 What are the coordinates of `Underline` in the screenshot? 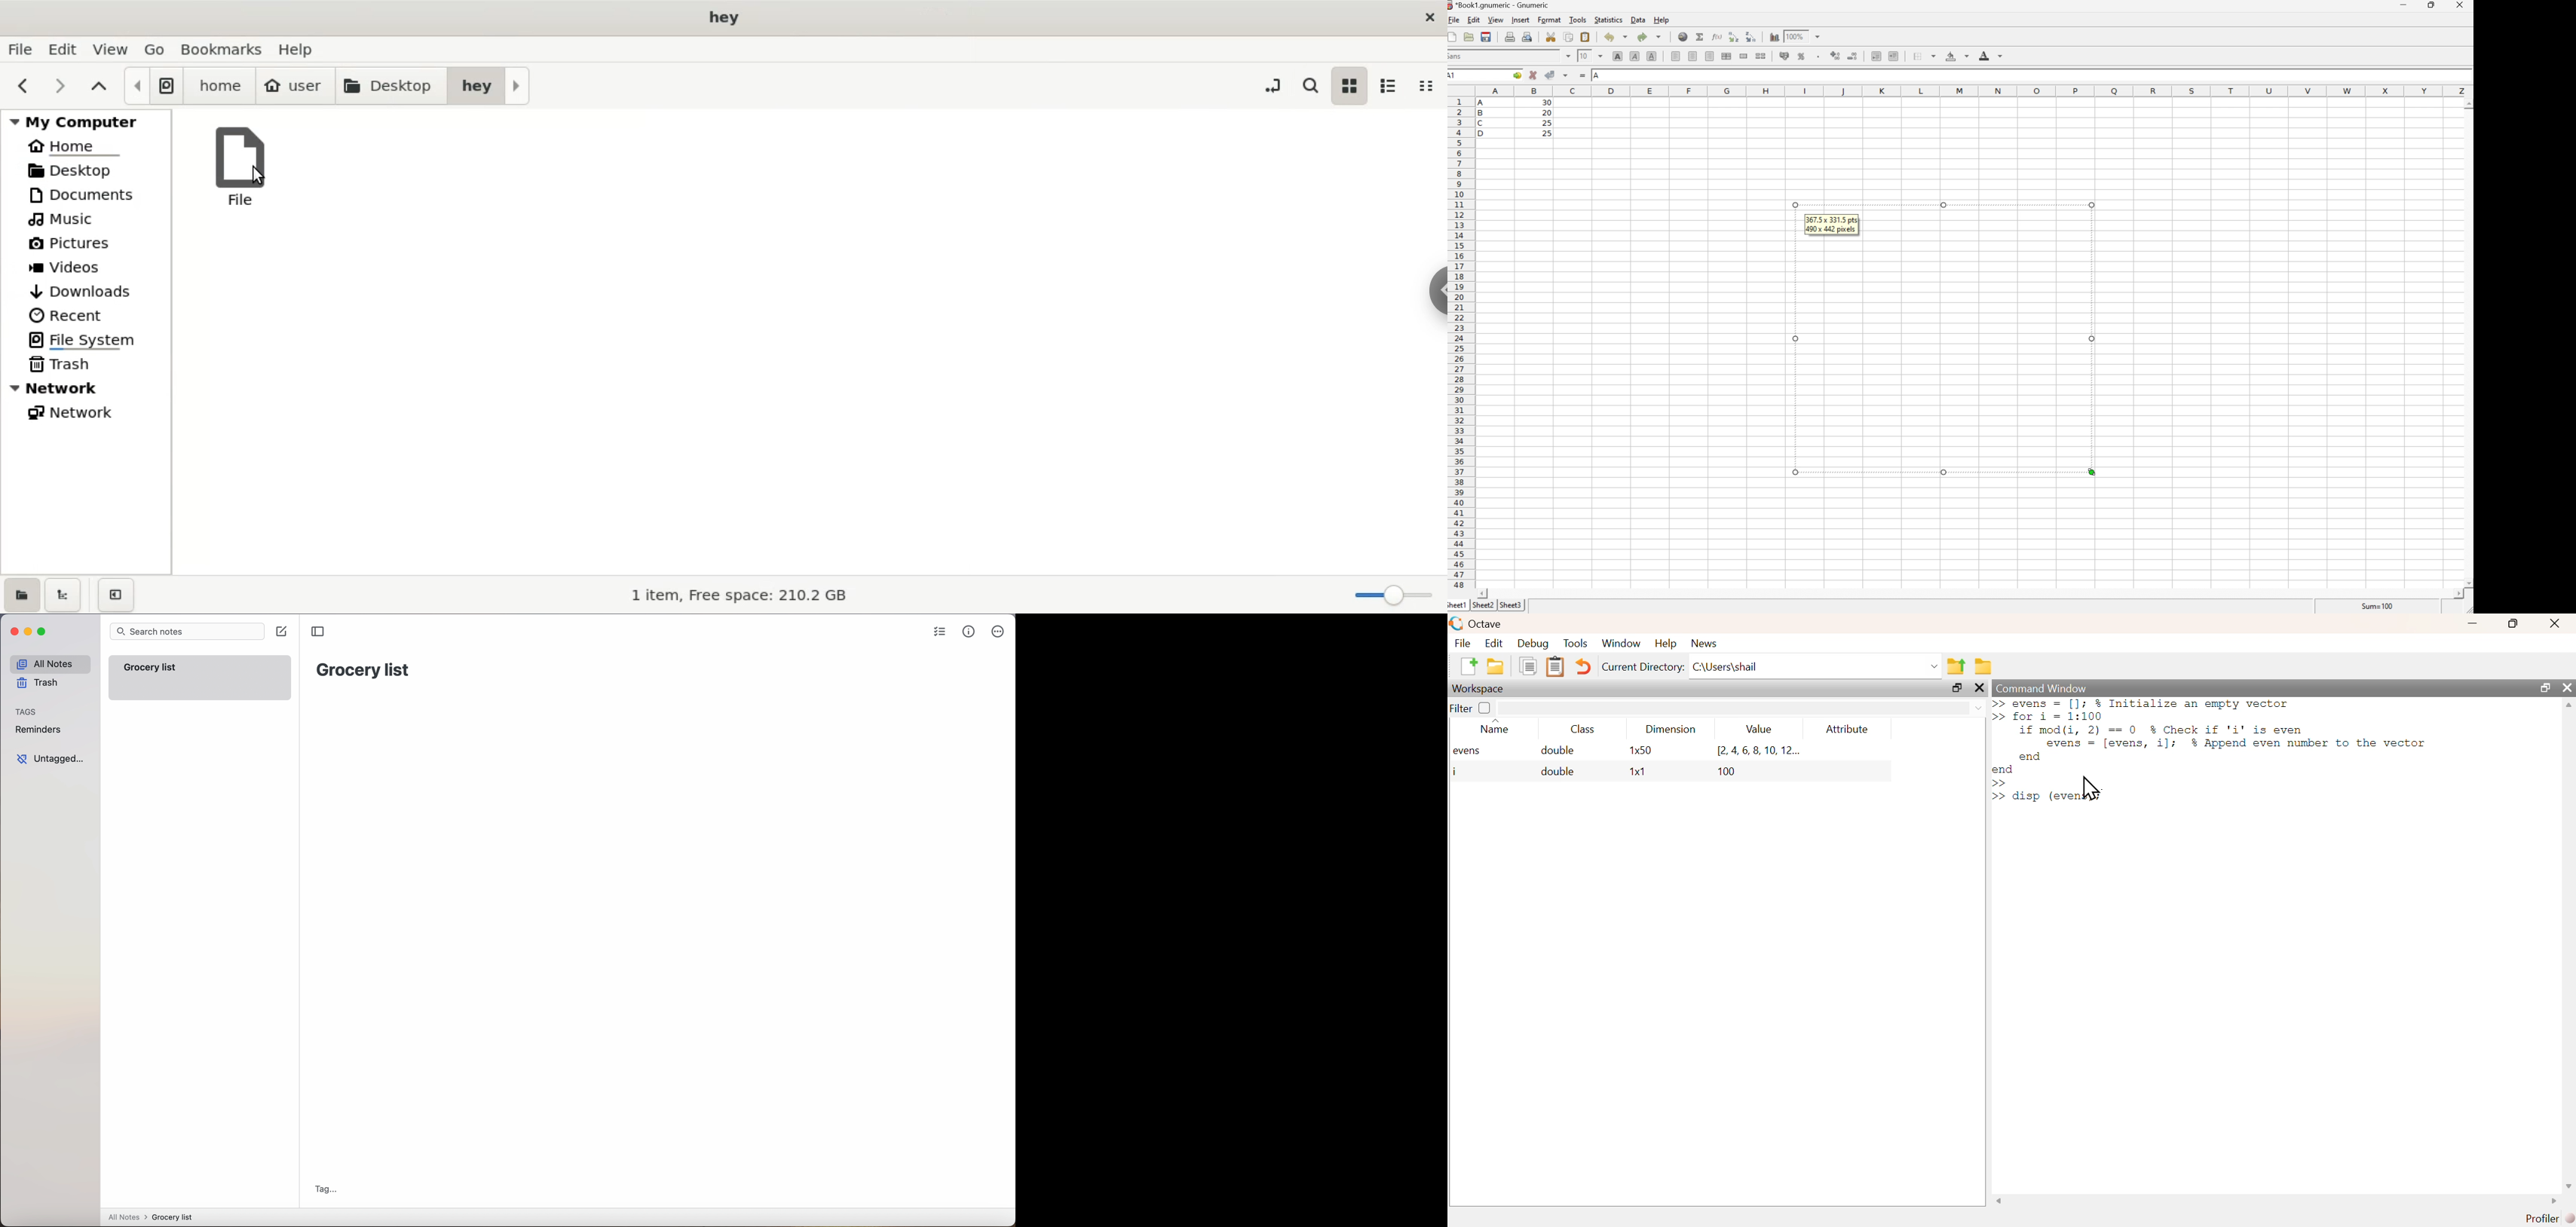 It's located at (1651, 57).